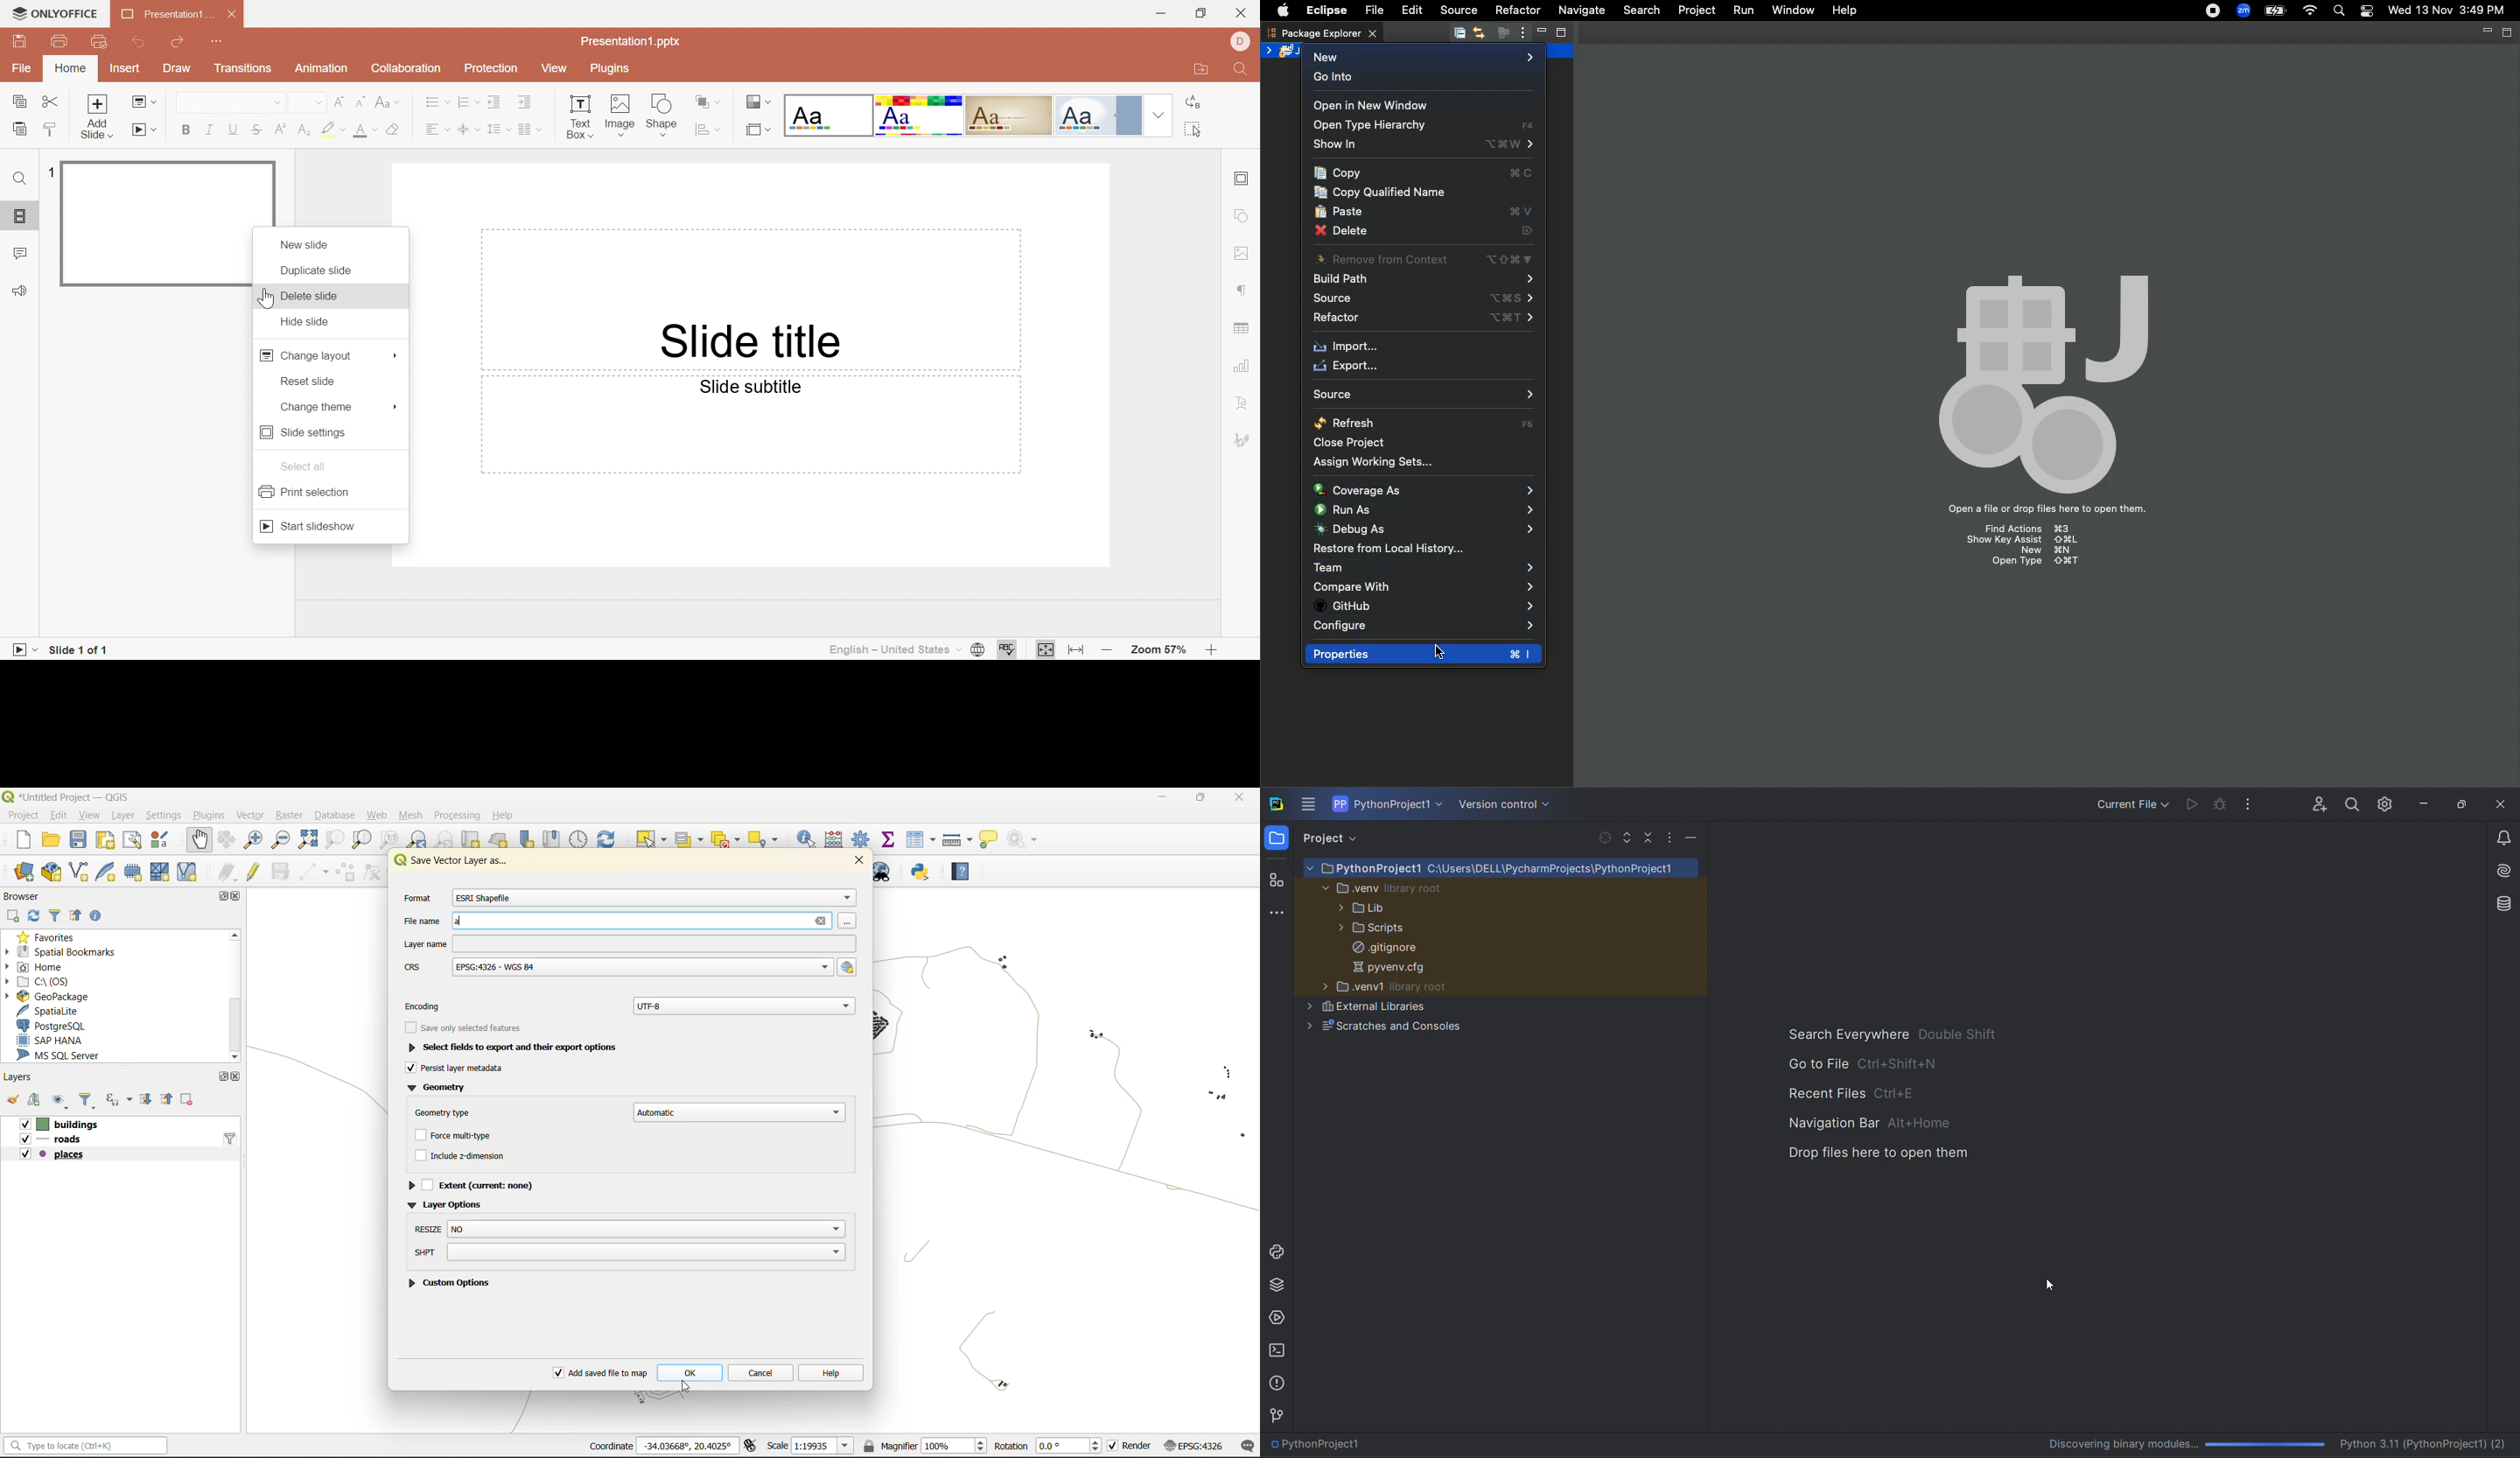 The image size is (2520, 1484). Describe the element at coordinates (2504, 840) in the screenshot. I see `notifications` at that location.